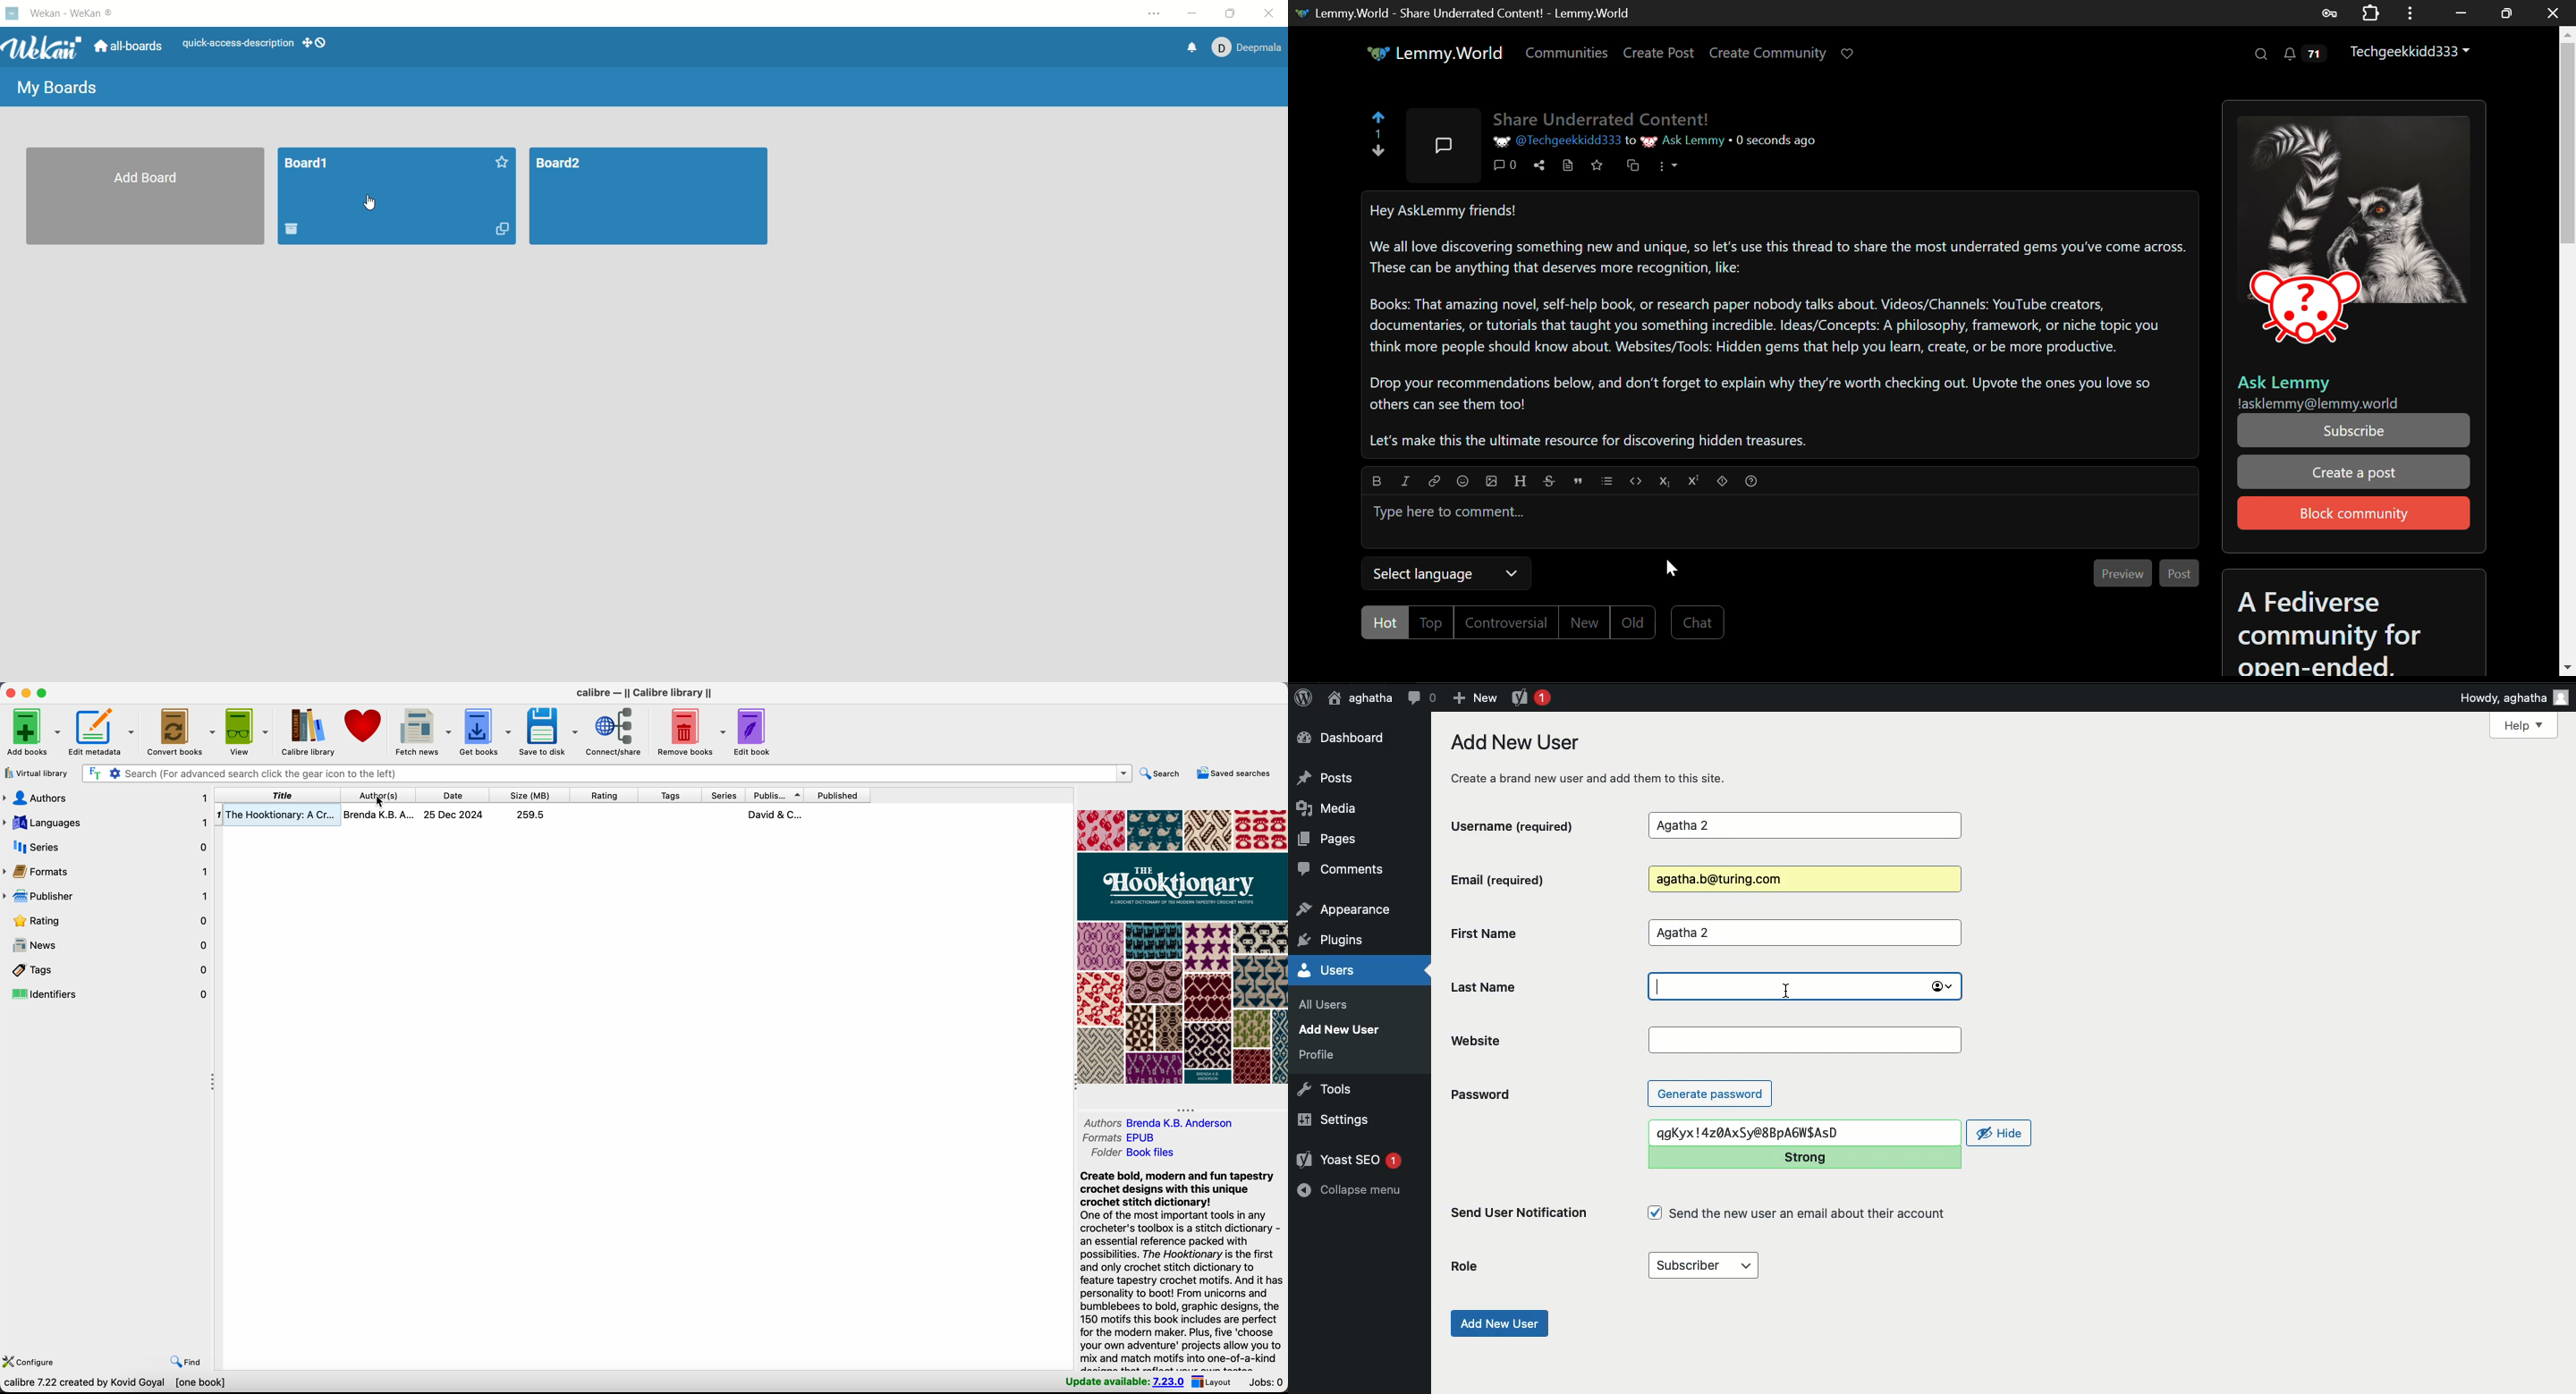 This screenshot has width=2576, height=1400. What do you see at coordinates (58, 88) in the screenshot?
I see `my boards` at bounding box center [58, 88].